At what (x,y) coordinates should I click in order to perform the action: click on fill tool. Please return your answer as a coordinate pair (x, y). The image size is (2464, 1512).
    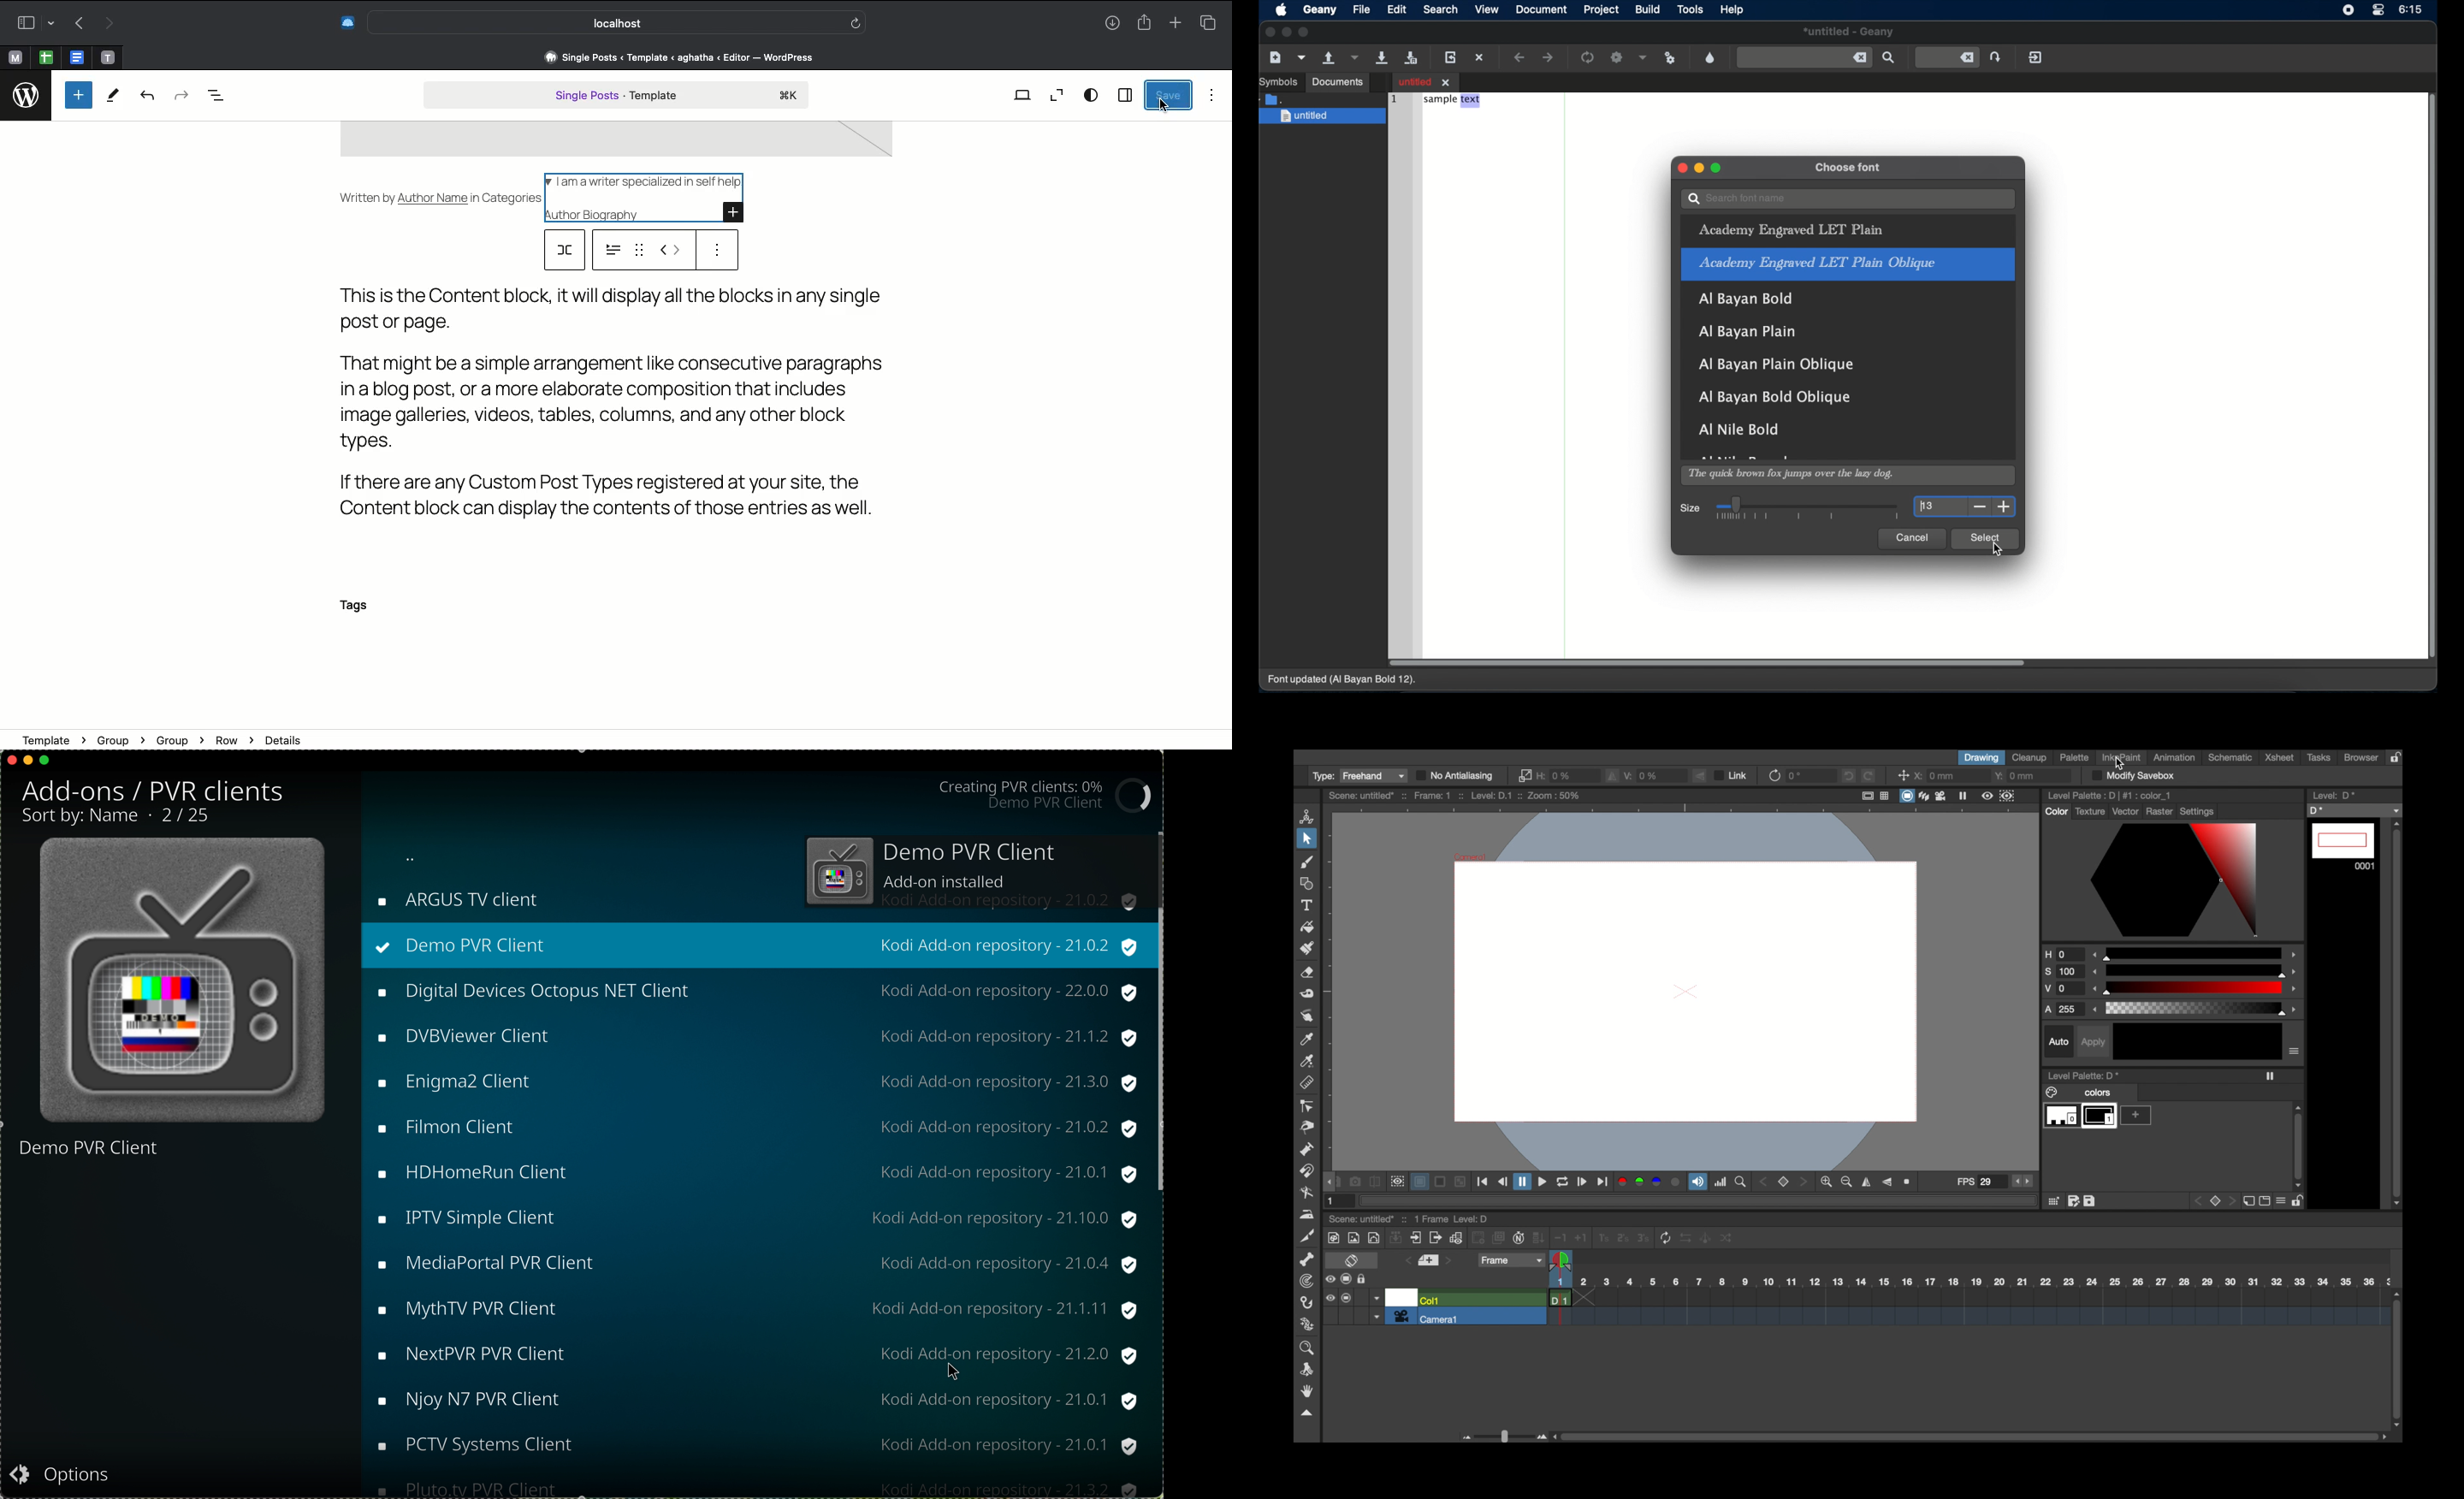
    Looking at the image, I should click on (1308, 927).